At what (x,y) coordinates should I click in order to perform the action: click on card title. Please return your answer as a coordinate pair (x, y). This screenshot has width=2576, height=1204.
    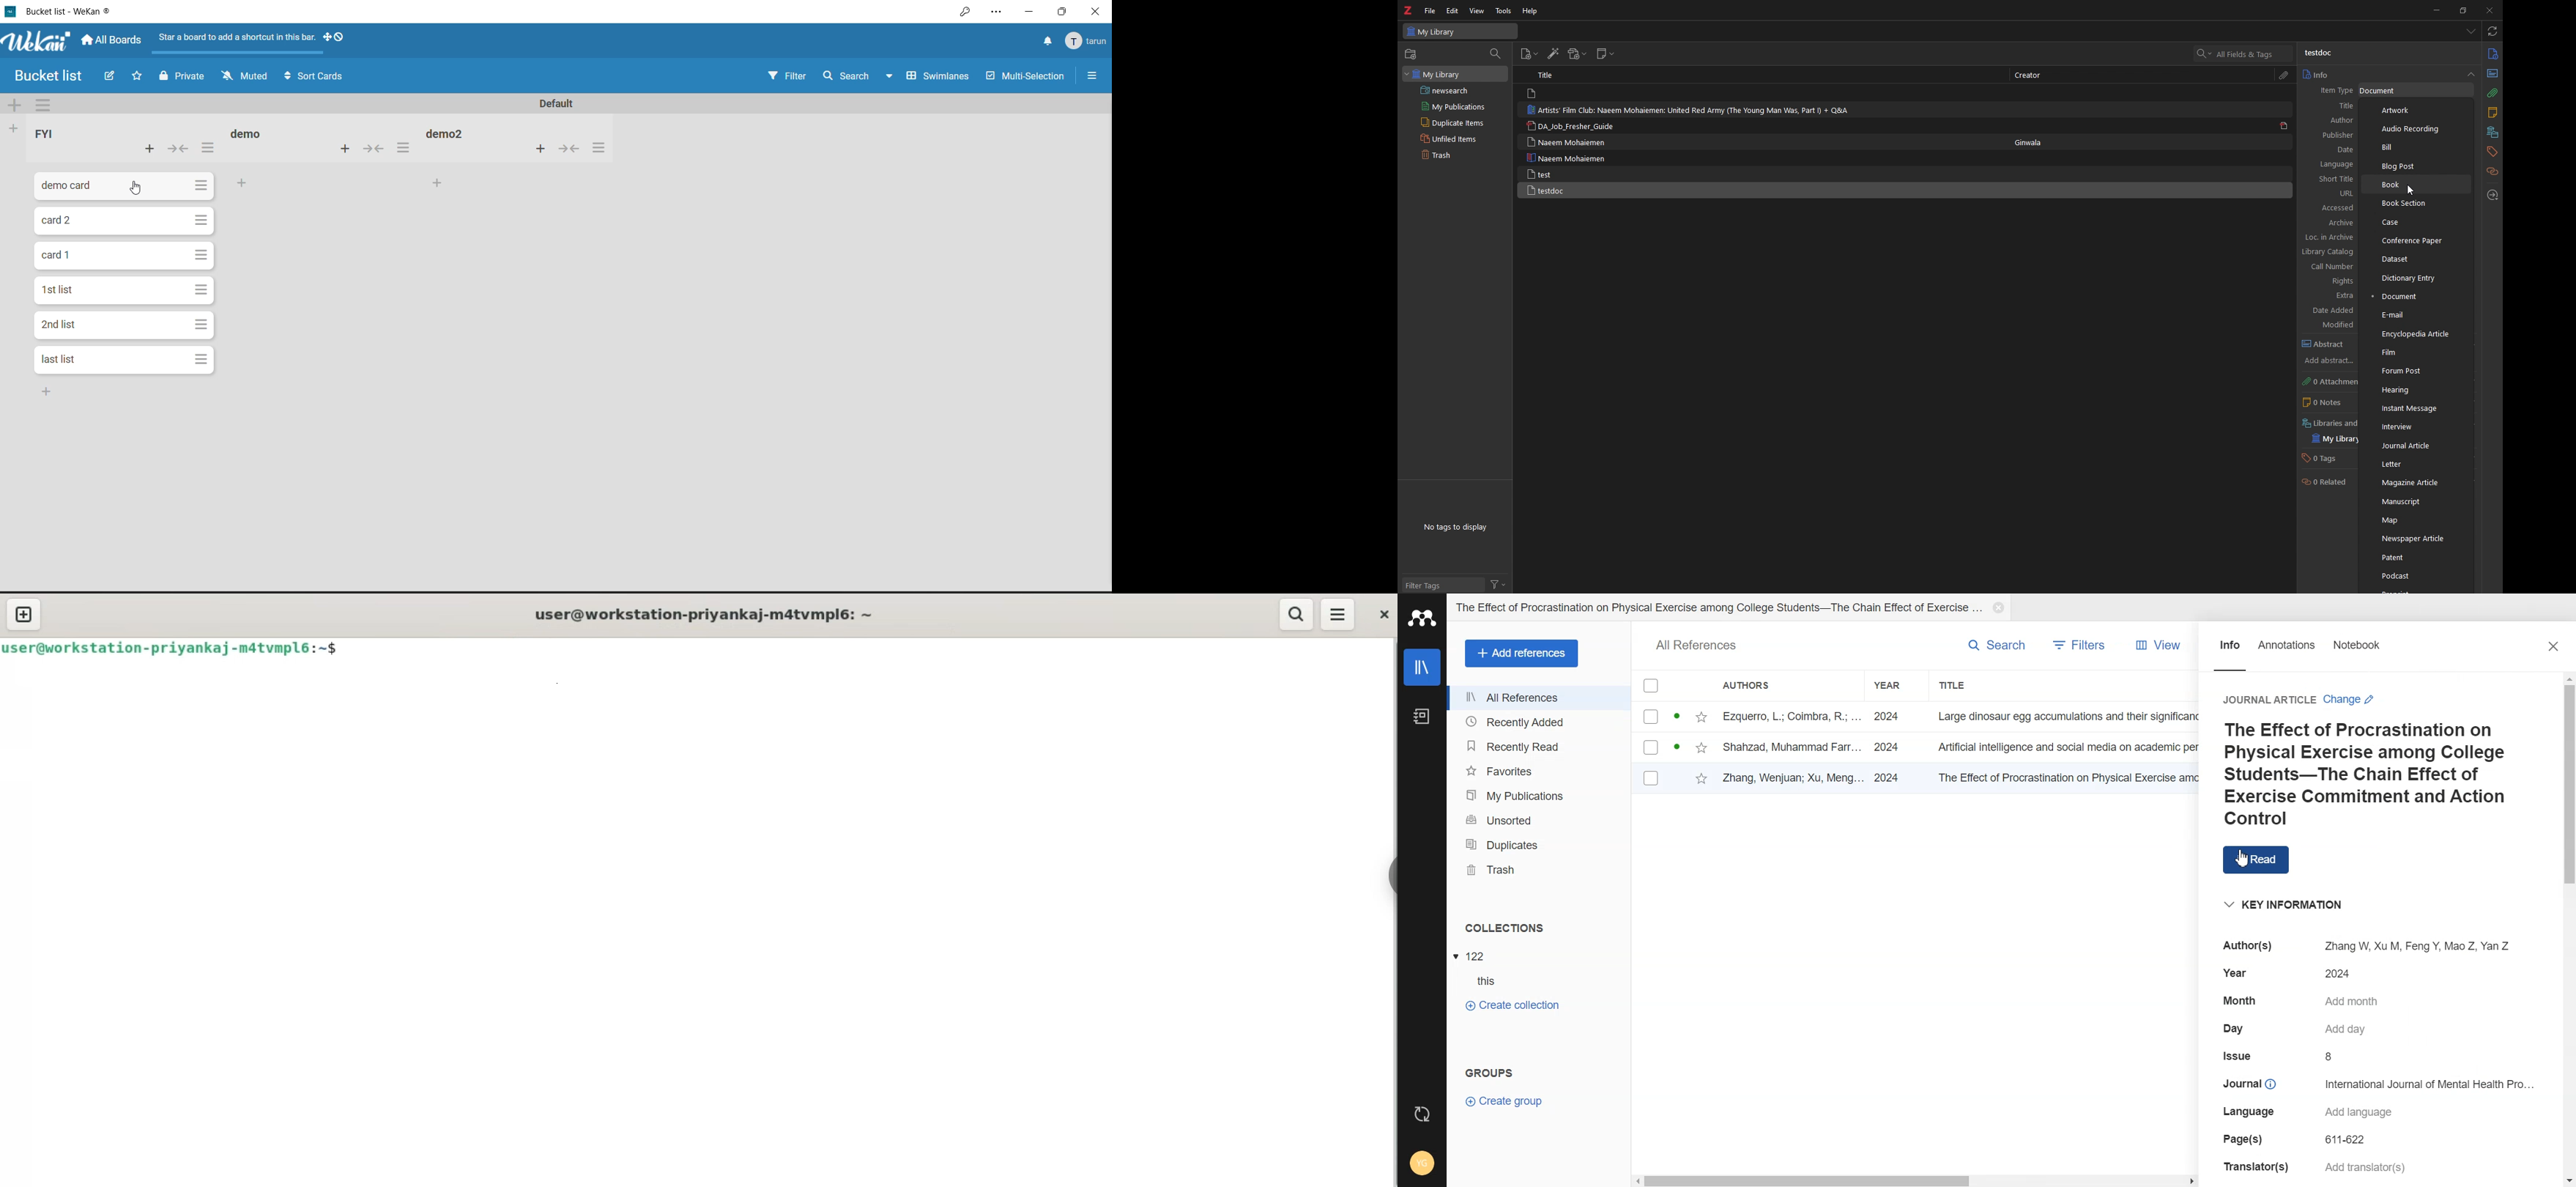
    Looking at the image, I should click on (58, 255).